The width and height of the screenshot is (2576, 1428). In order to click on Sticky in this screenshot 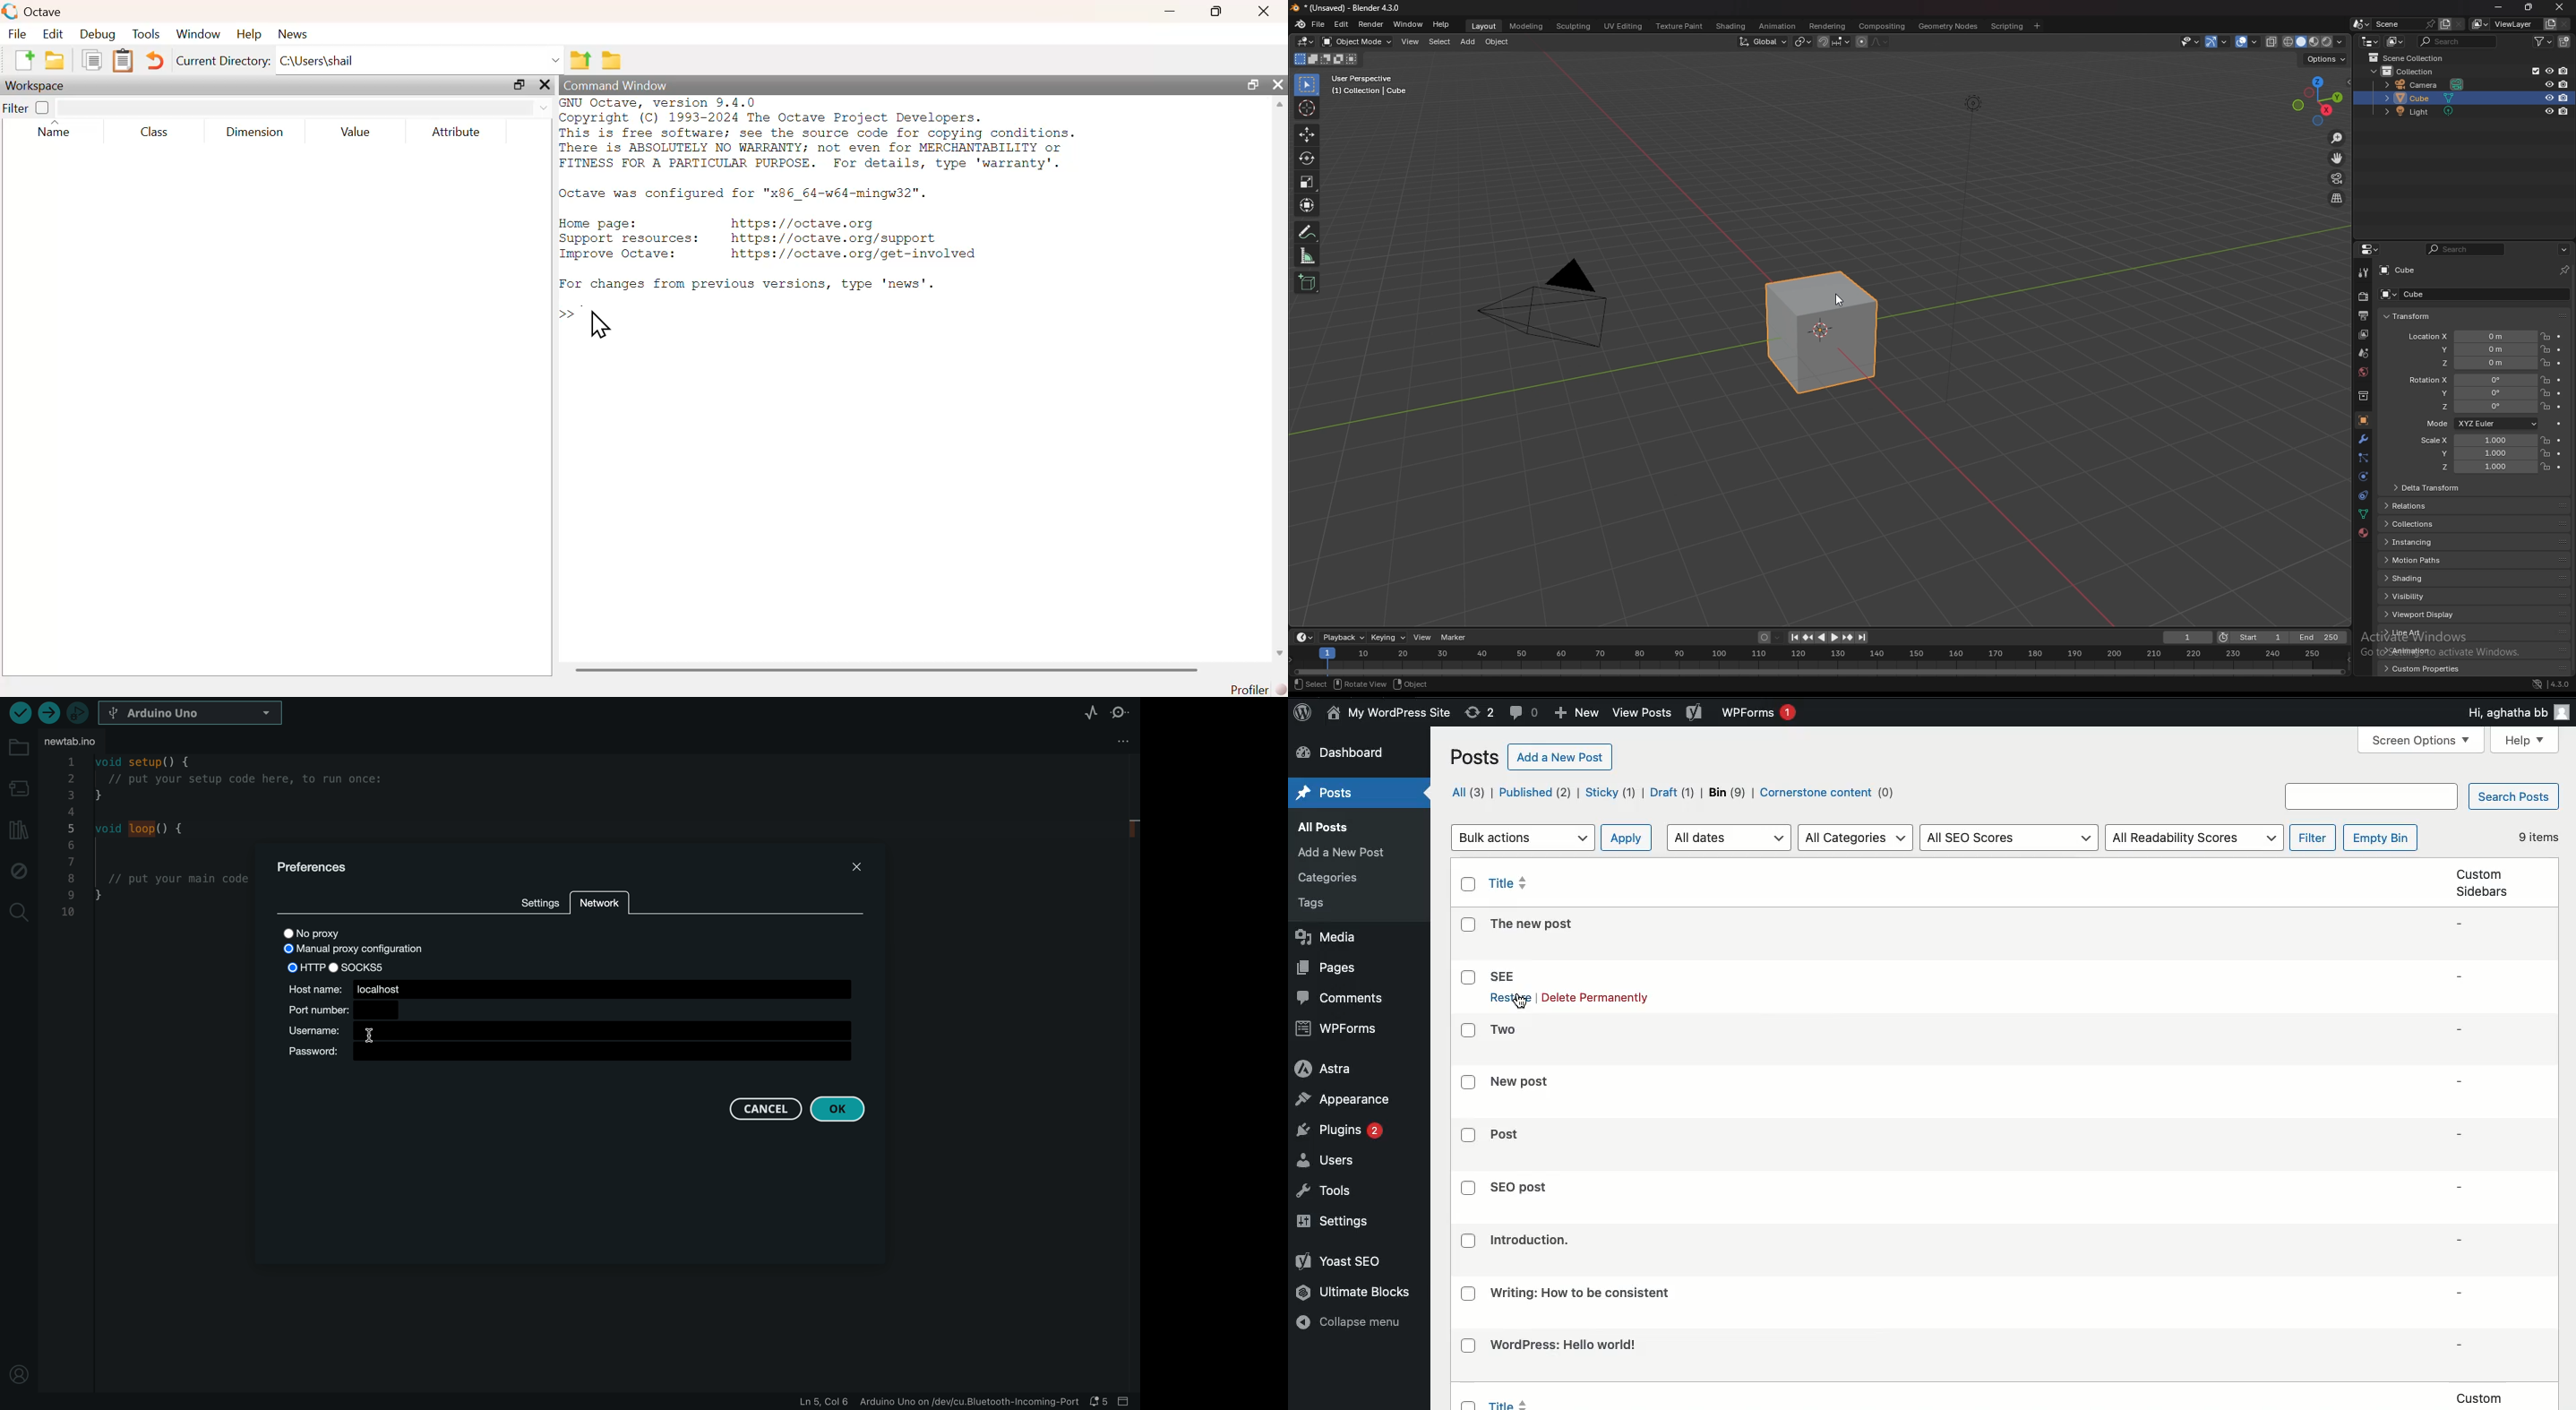, I will do `click(1610, 793)`.